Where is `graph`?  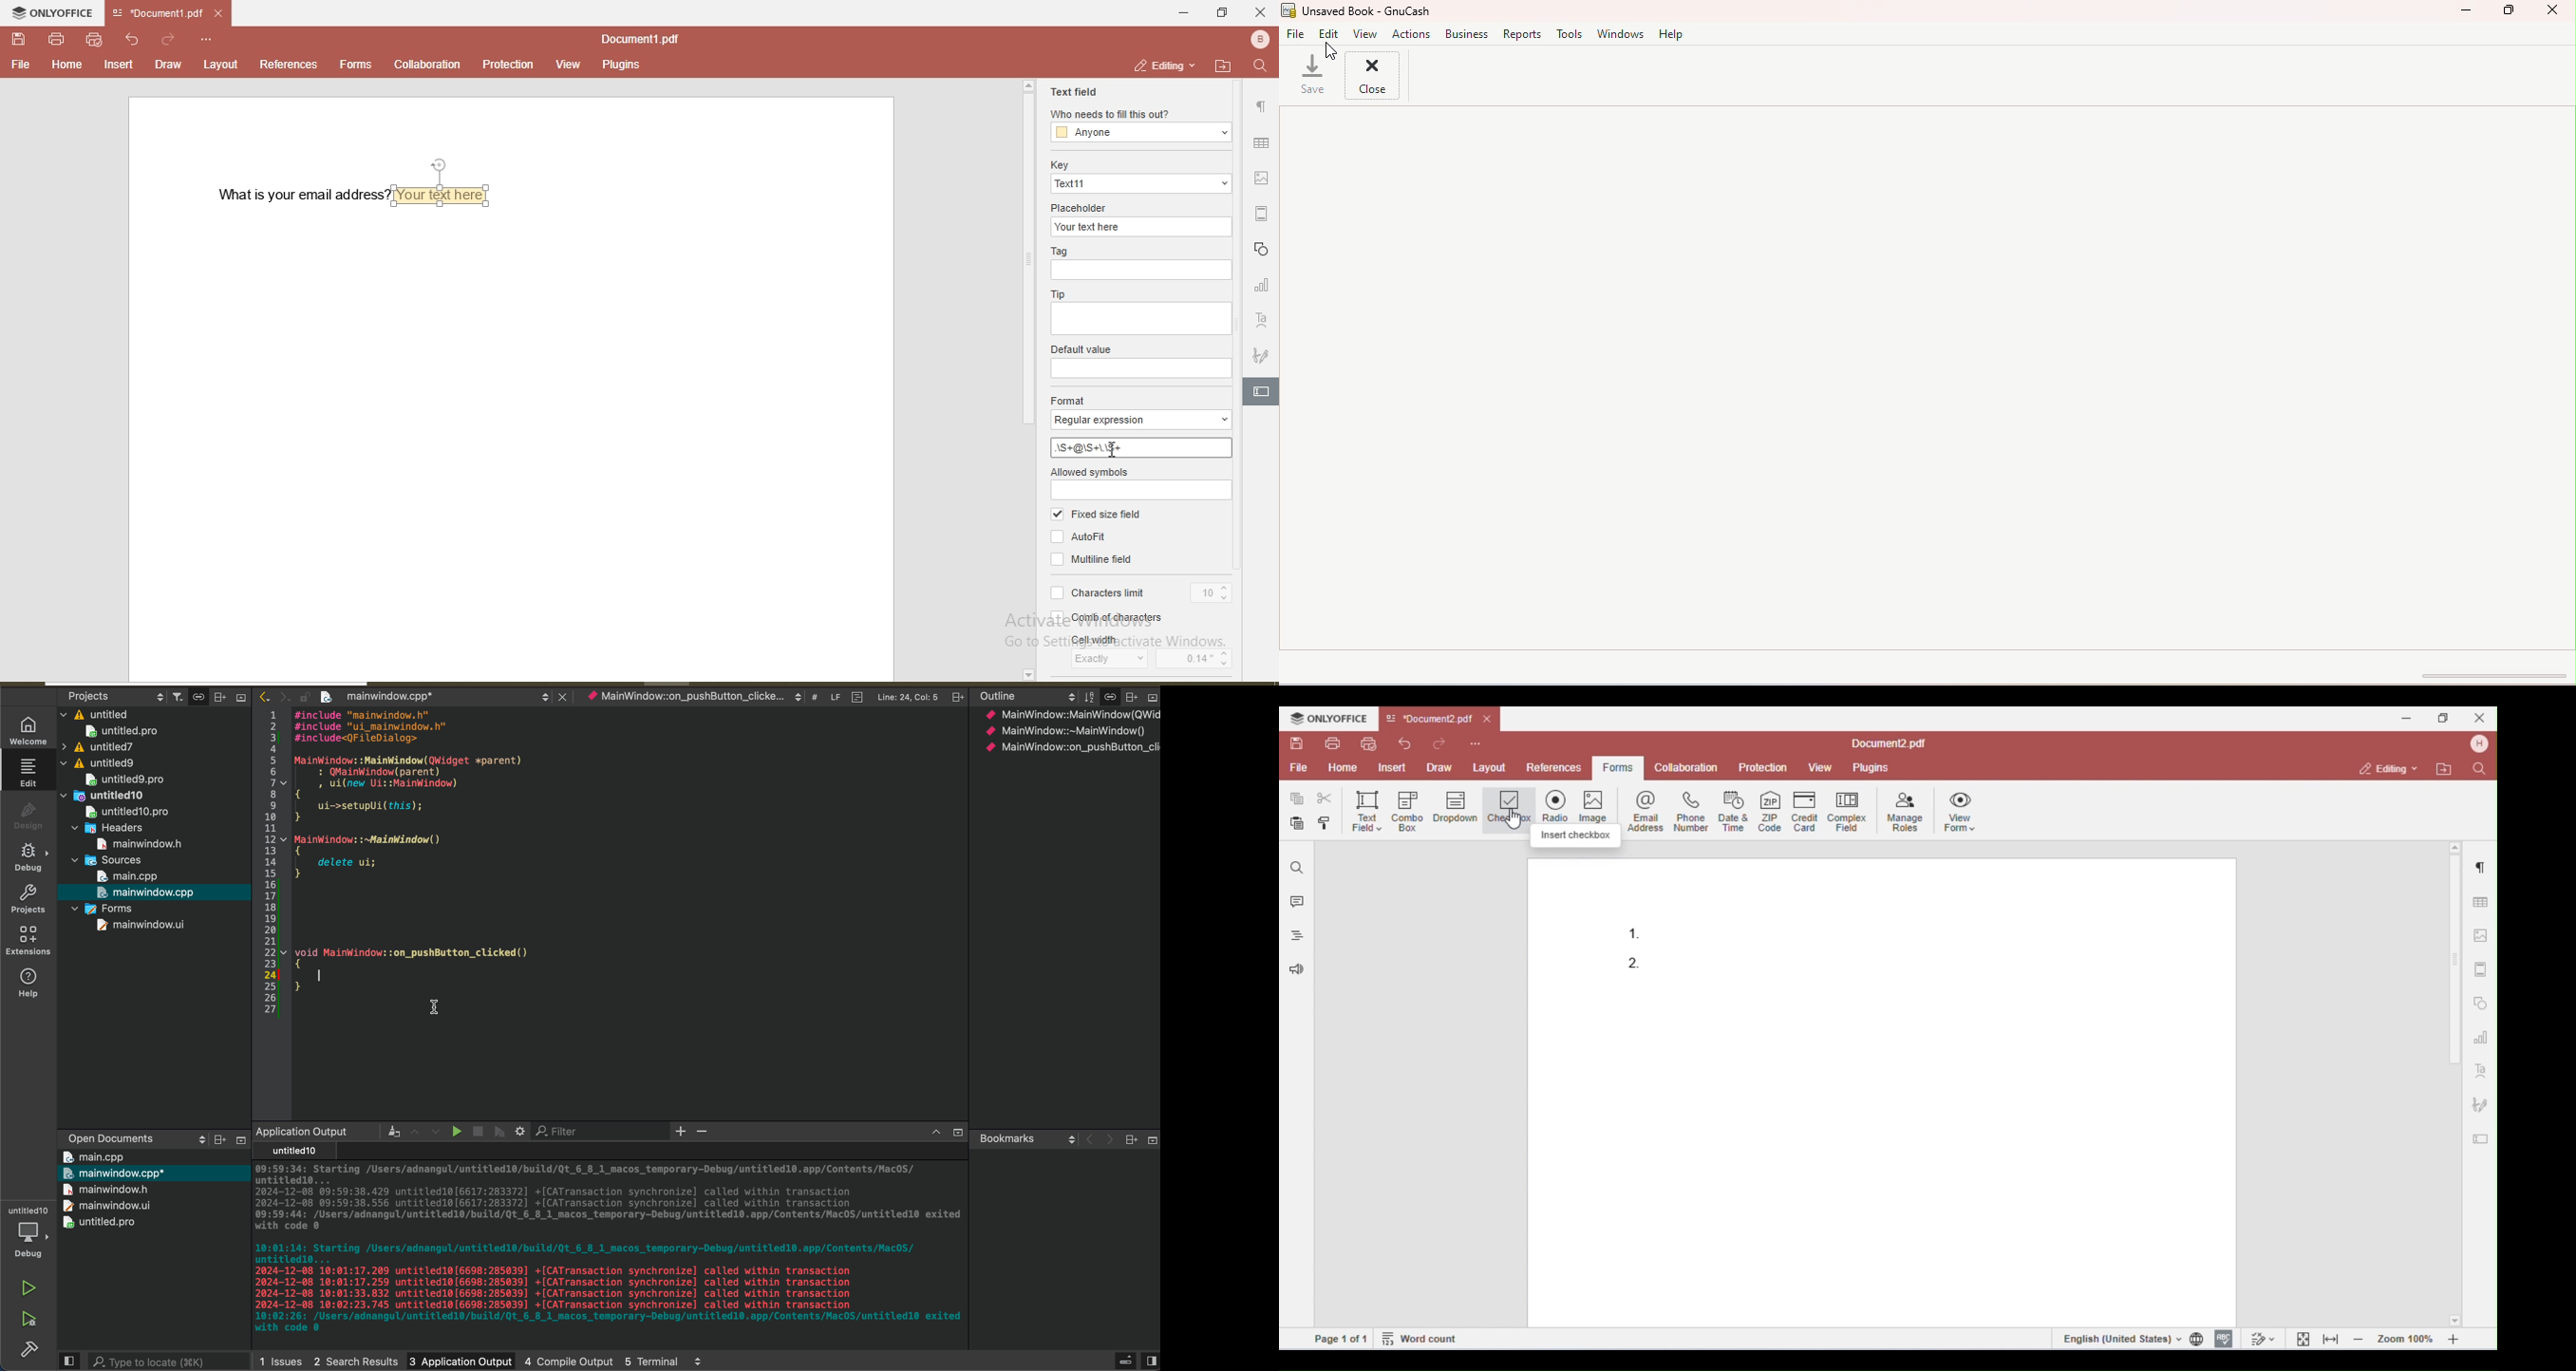
graph is located at coordinates (1262, 287).